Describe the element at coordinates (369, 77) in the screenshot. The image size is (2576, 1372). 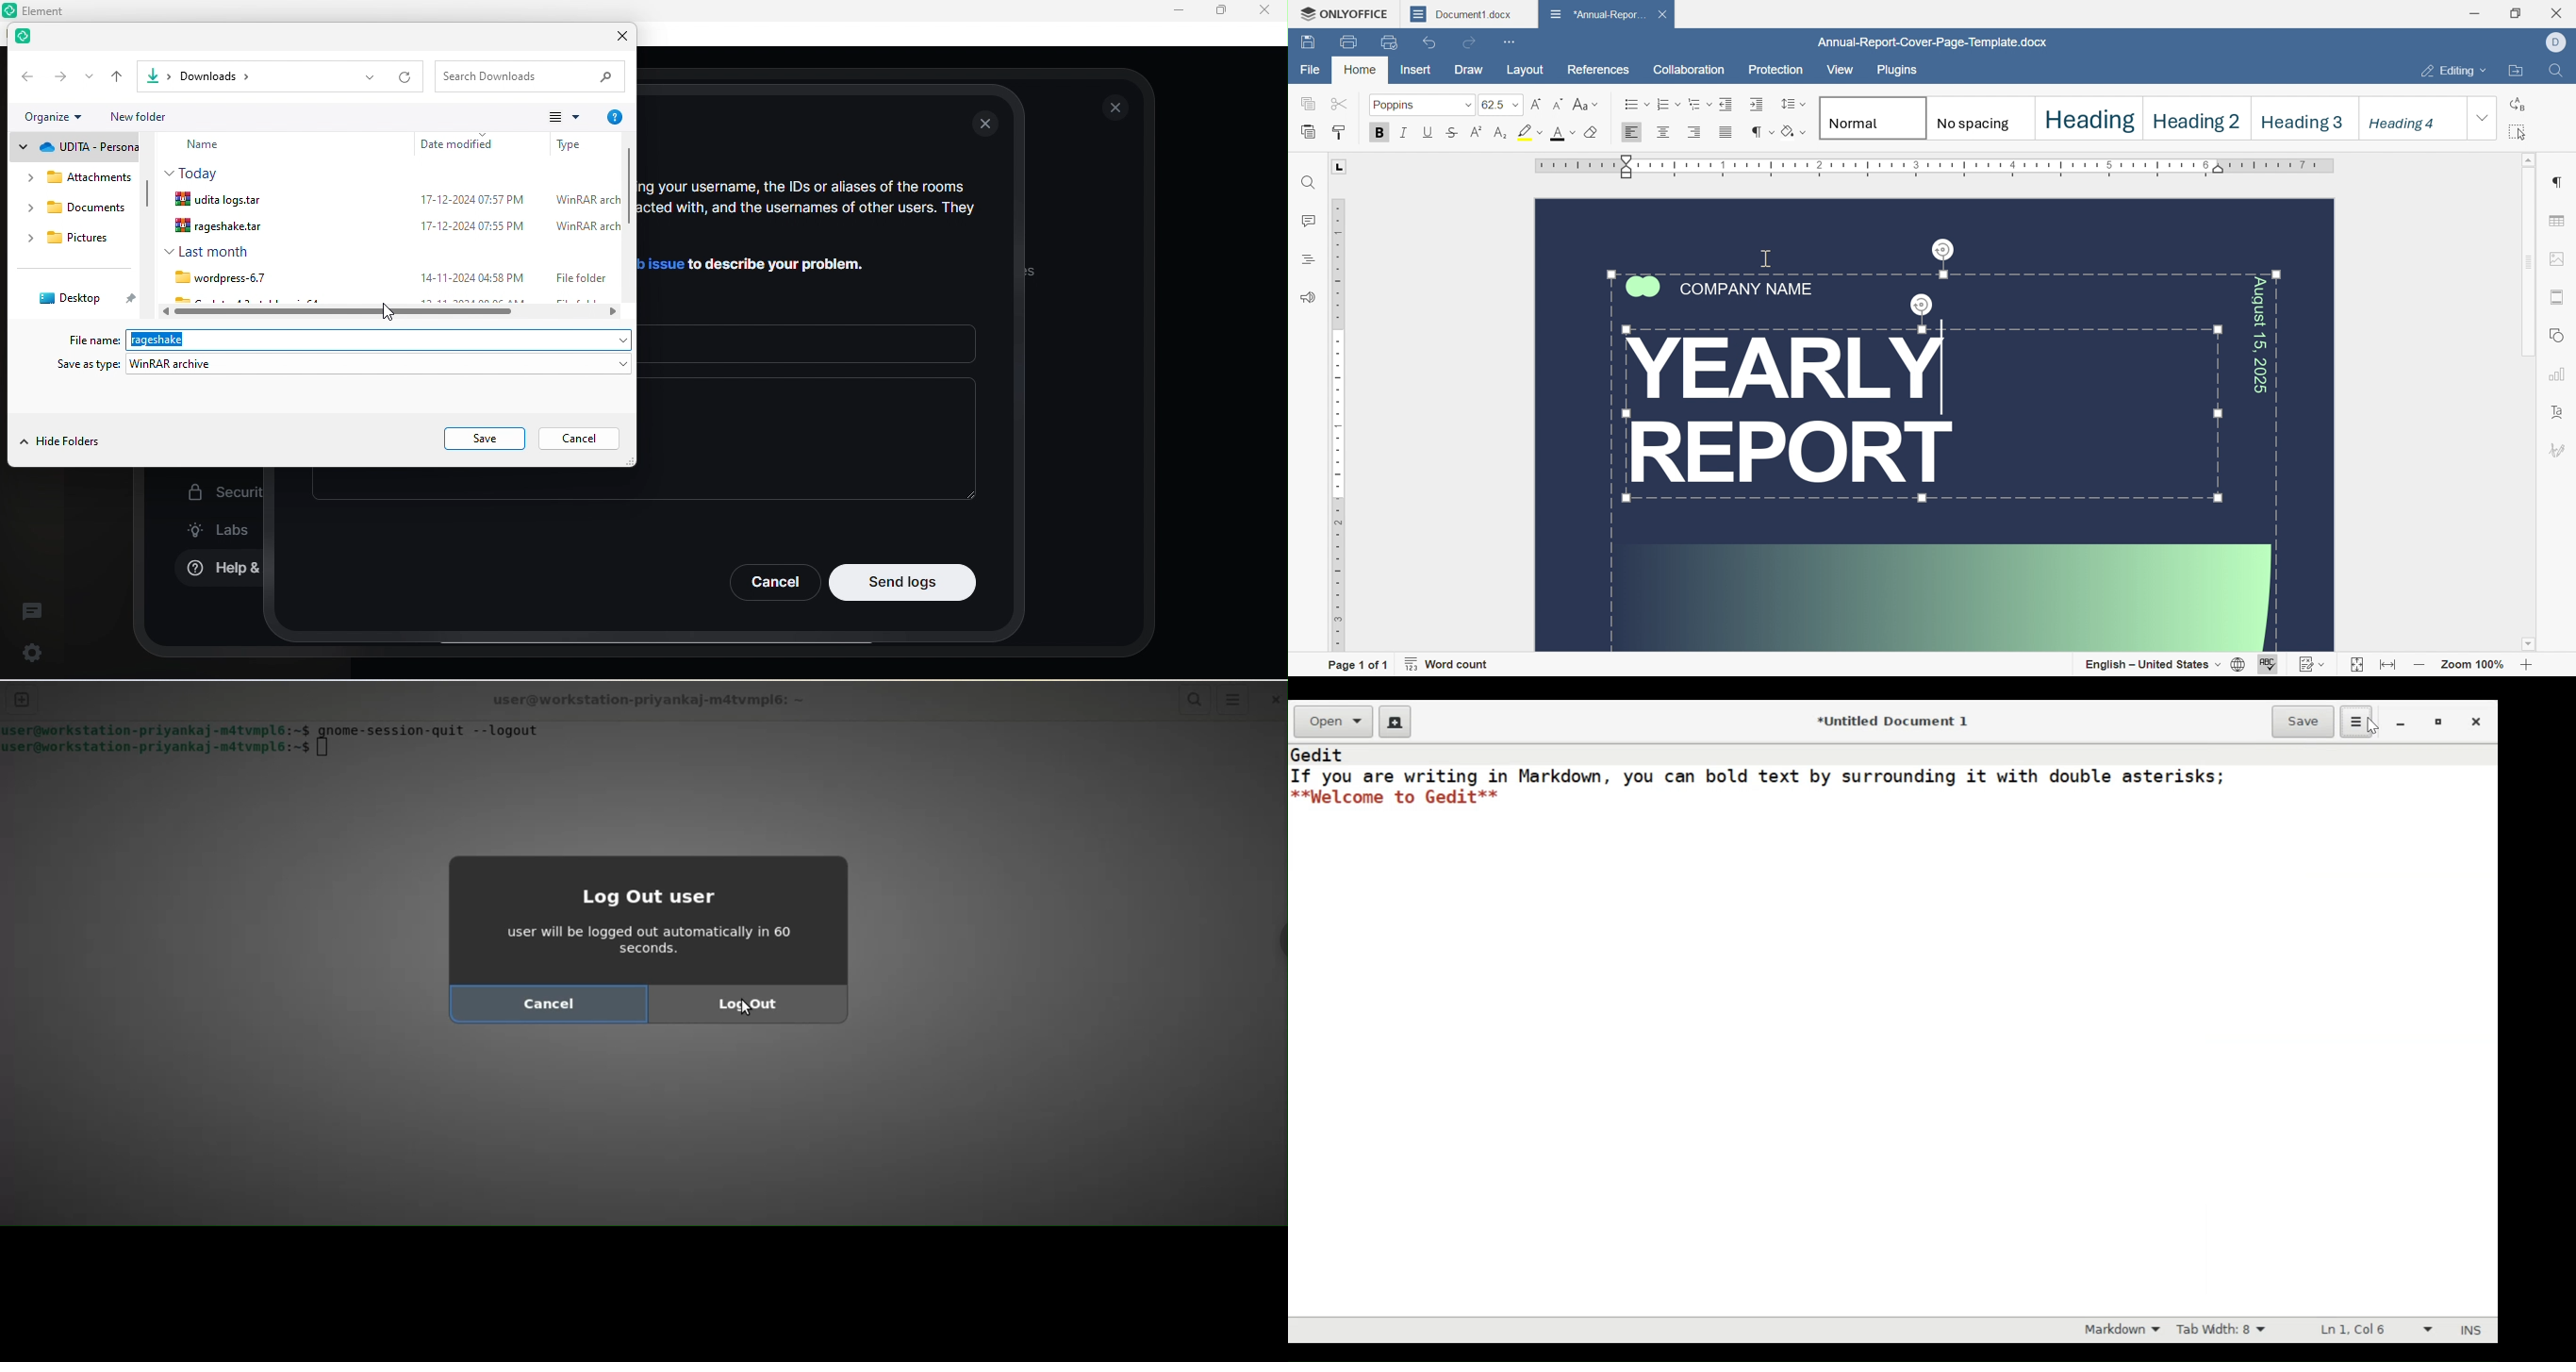
I see `drop down` at that location.